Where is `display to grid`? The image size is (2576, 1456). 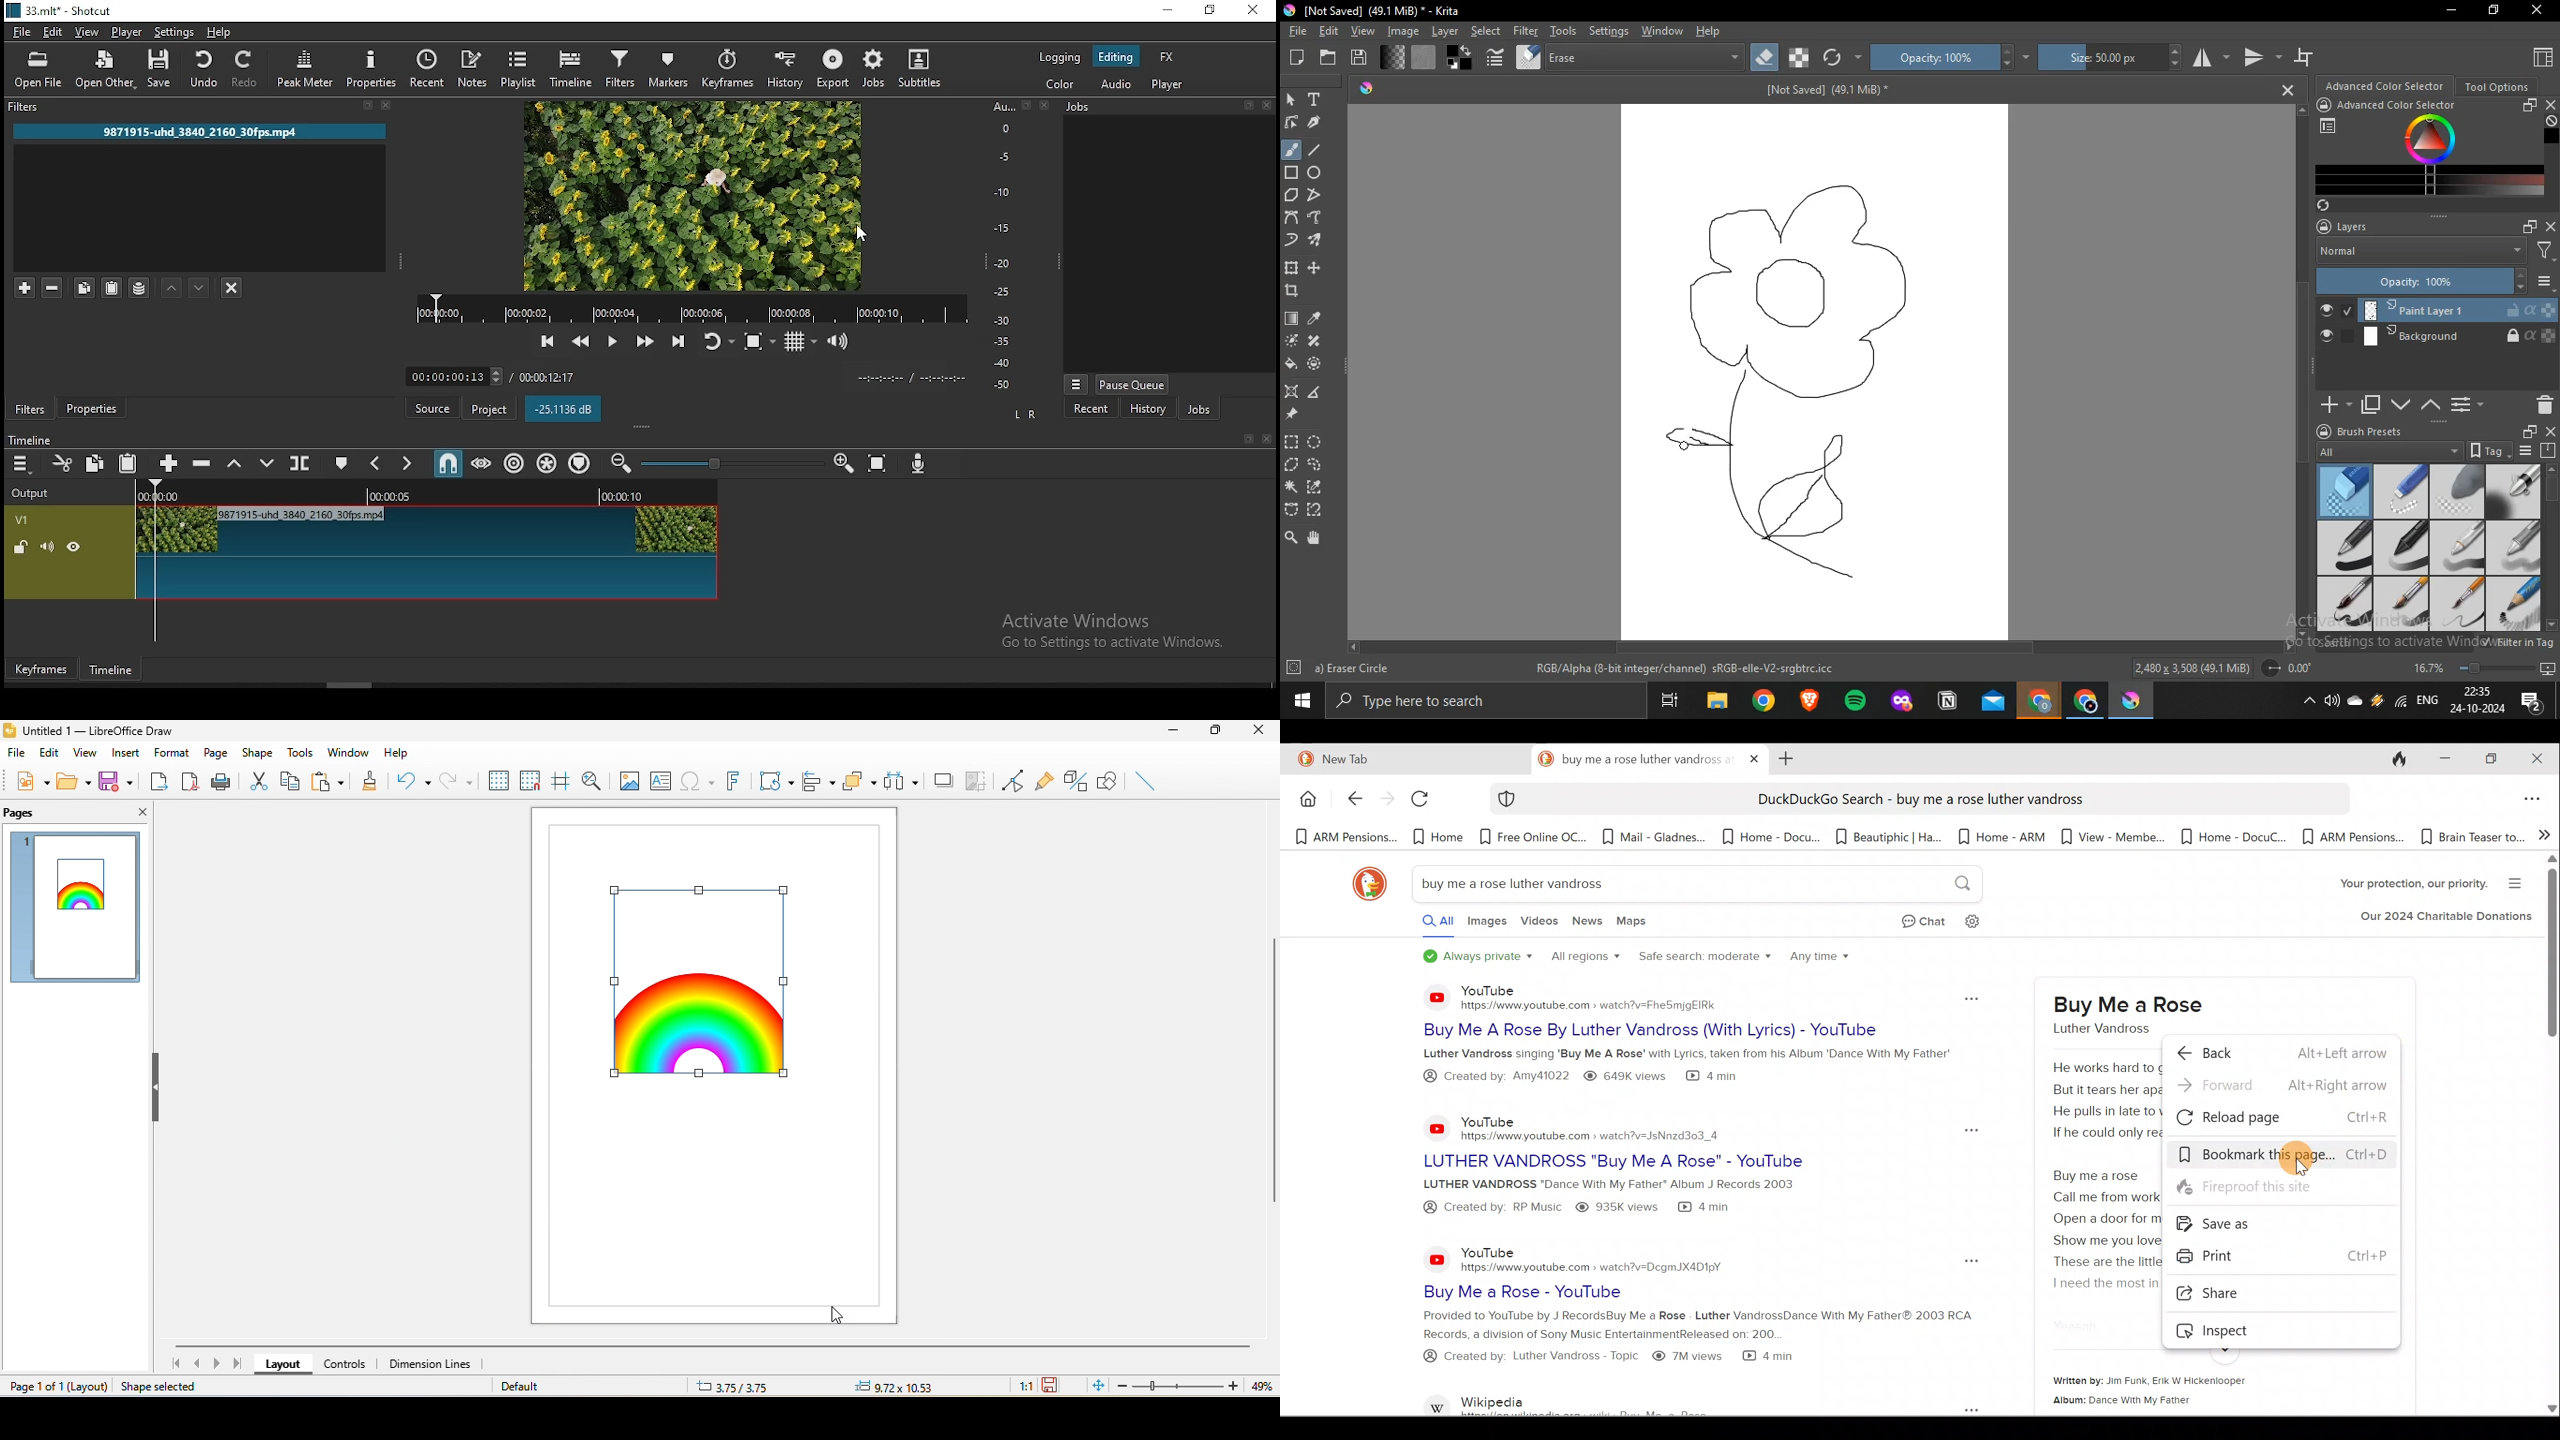 display to grid is located at coordinates (498, 781).